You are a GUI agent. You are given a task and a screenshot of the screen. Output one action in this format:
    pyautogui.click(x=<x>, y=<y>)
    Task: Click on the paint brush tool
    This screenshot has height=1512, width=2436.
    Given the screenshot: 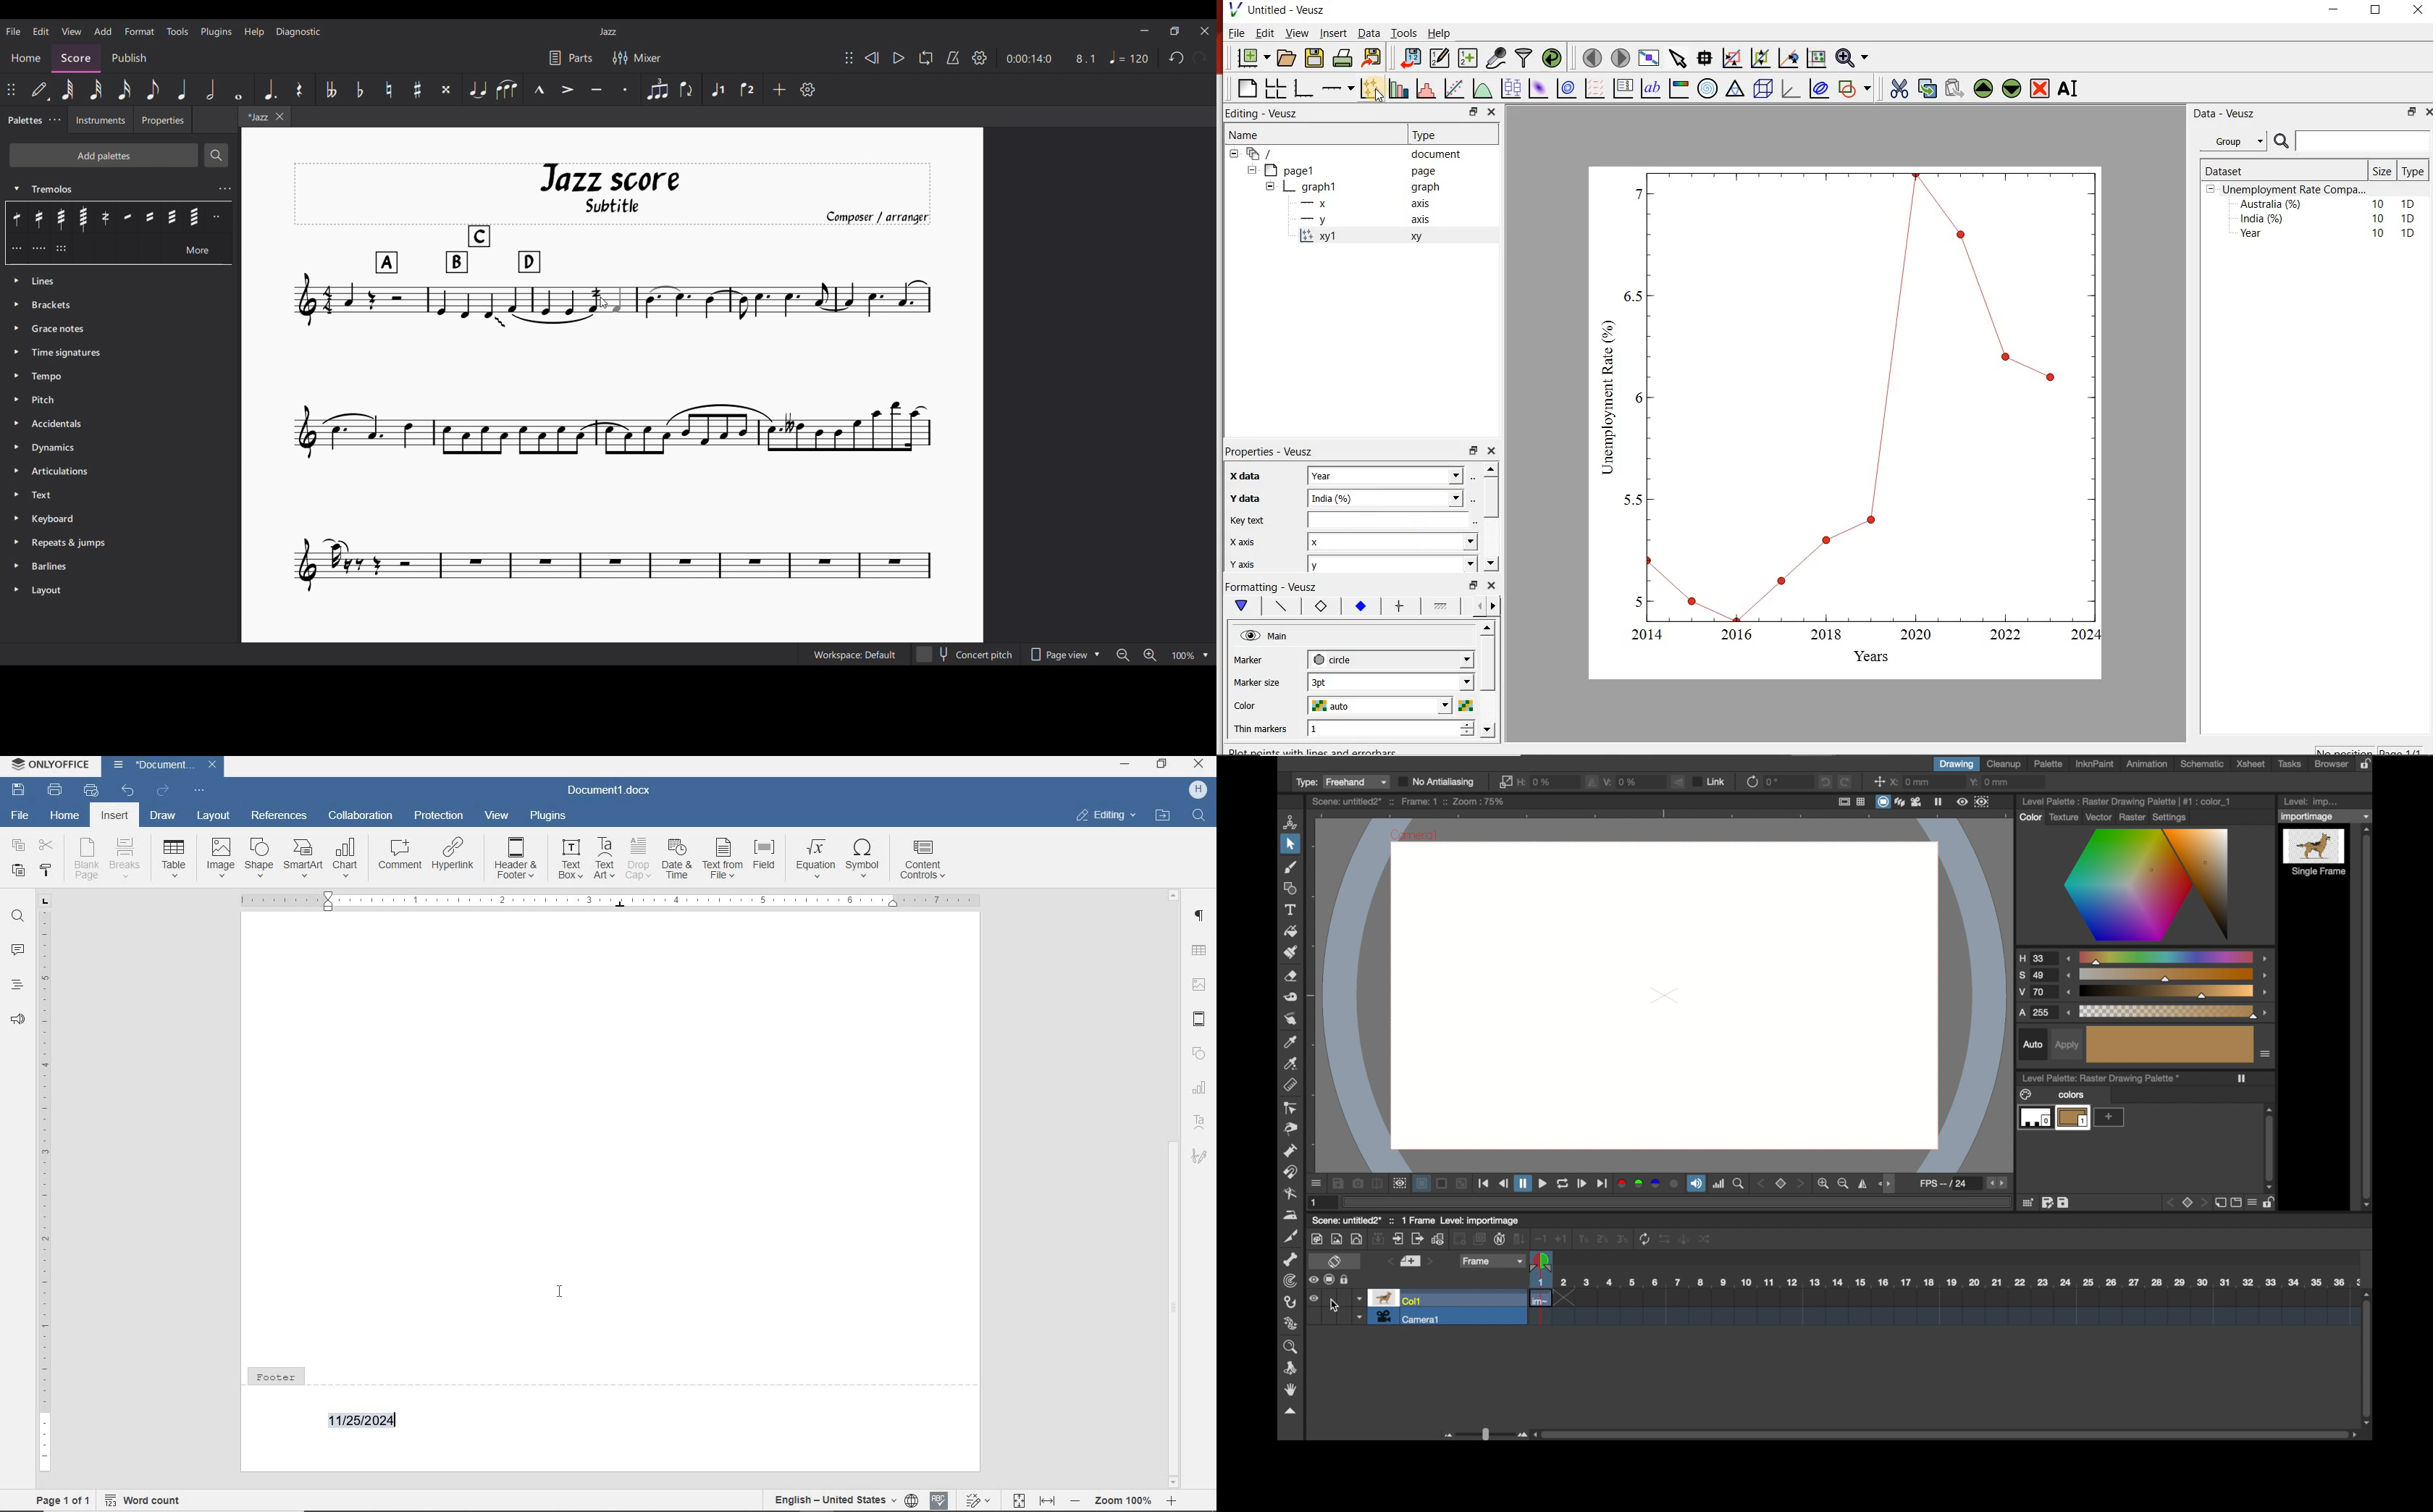 What is the action you would take?
    pyautogui.click(x=1291, y=952)
    